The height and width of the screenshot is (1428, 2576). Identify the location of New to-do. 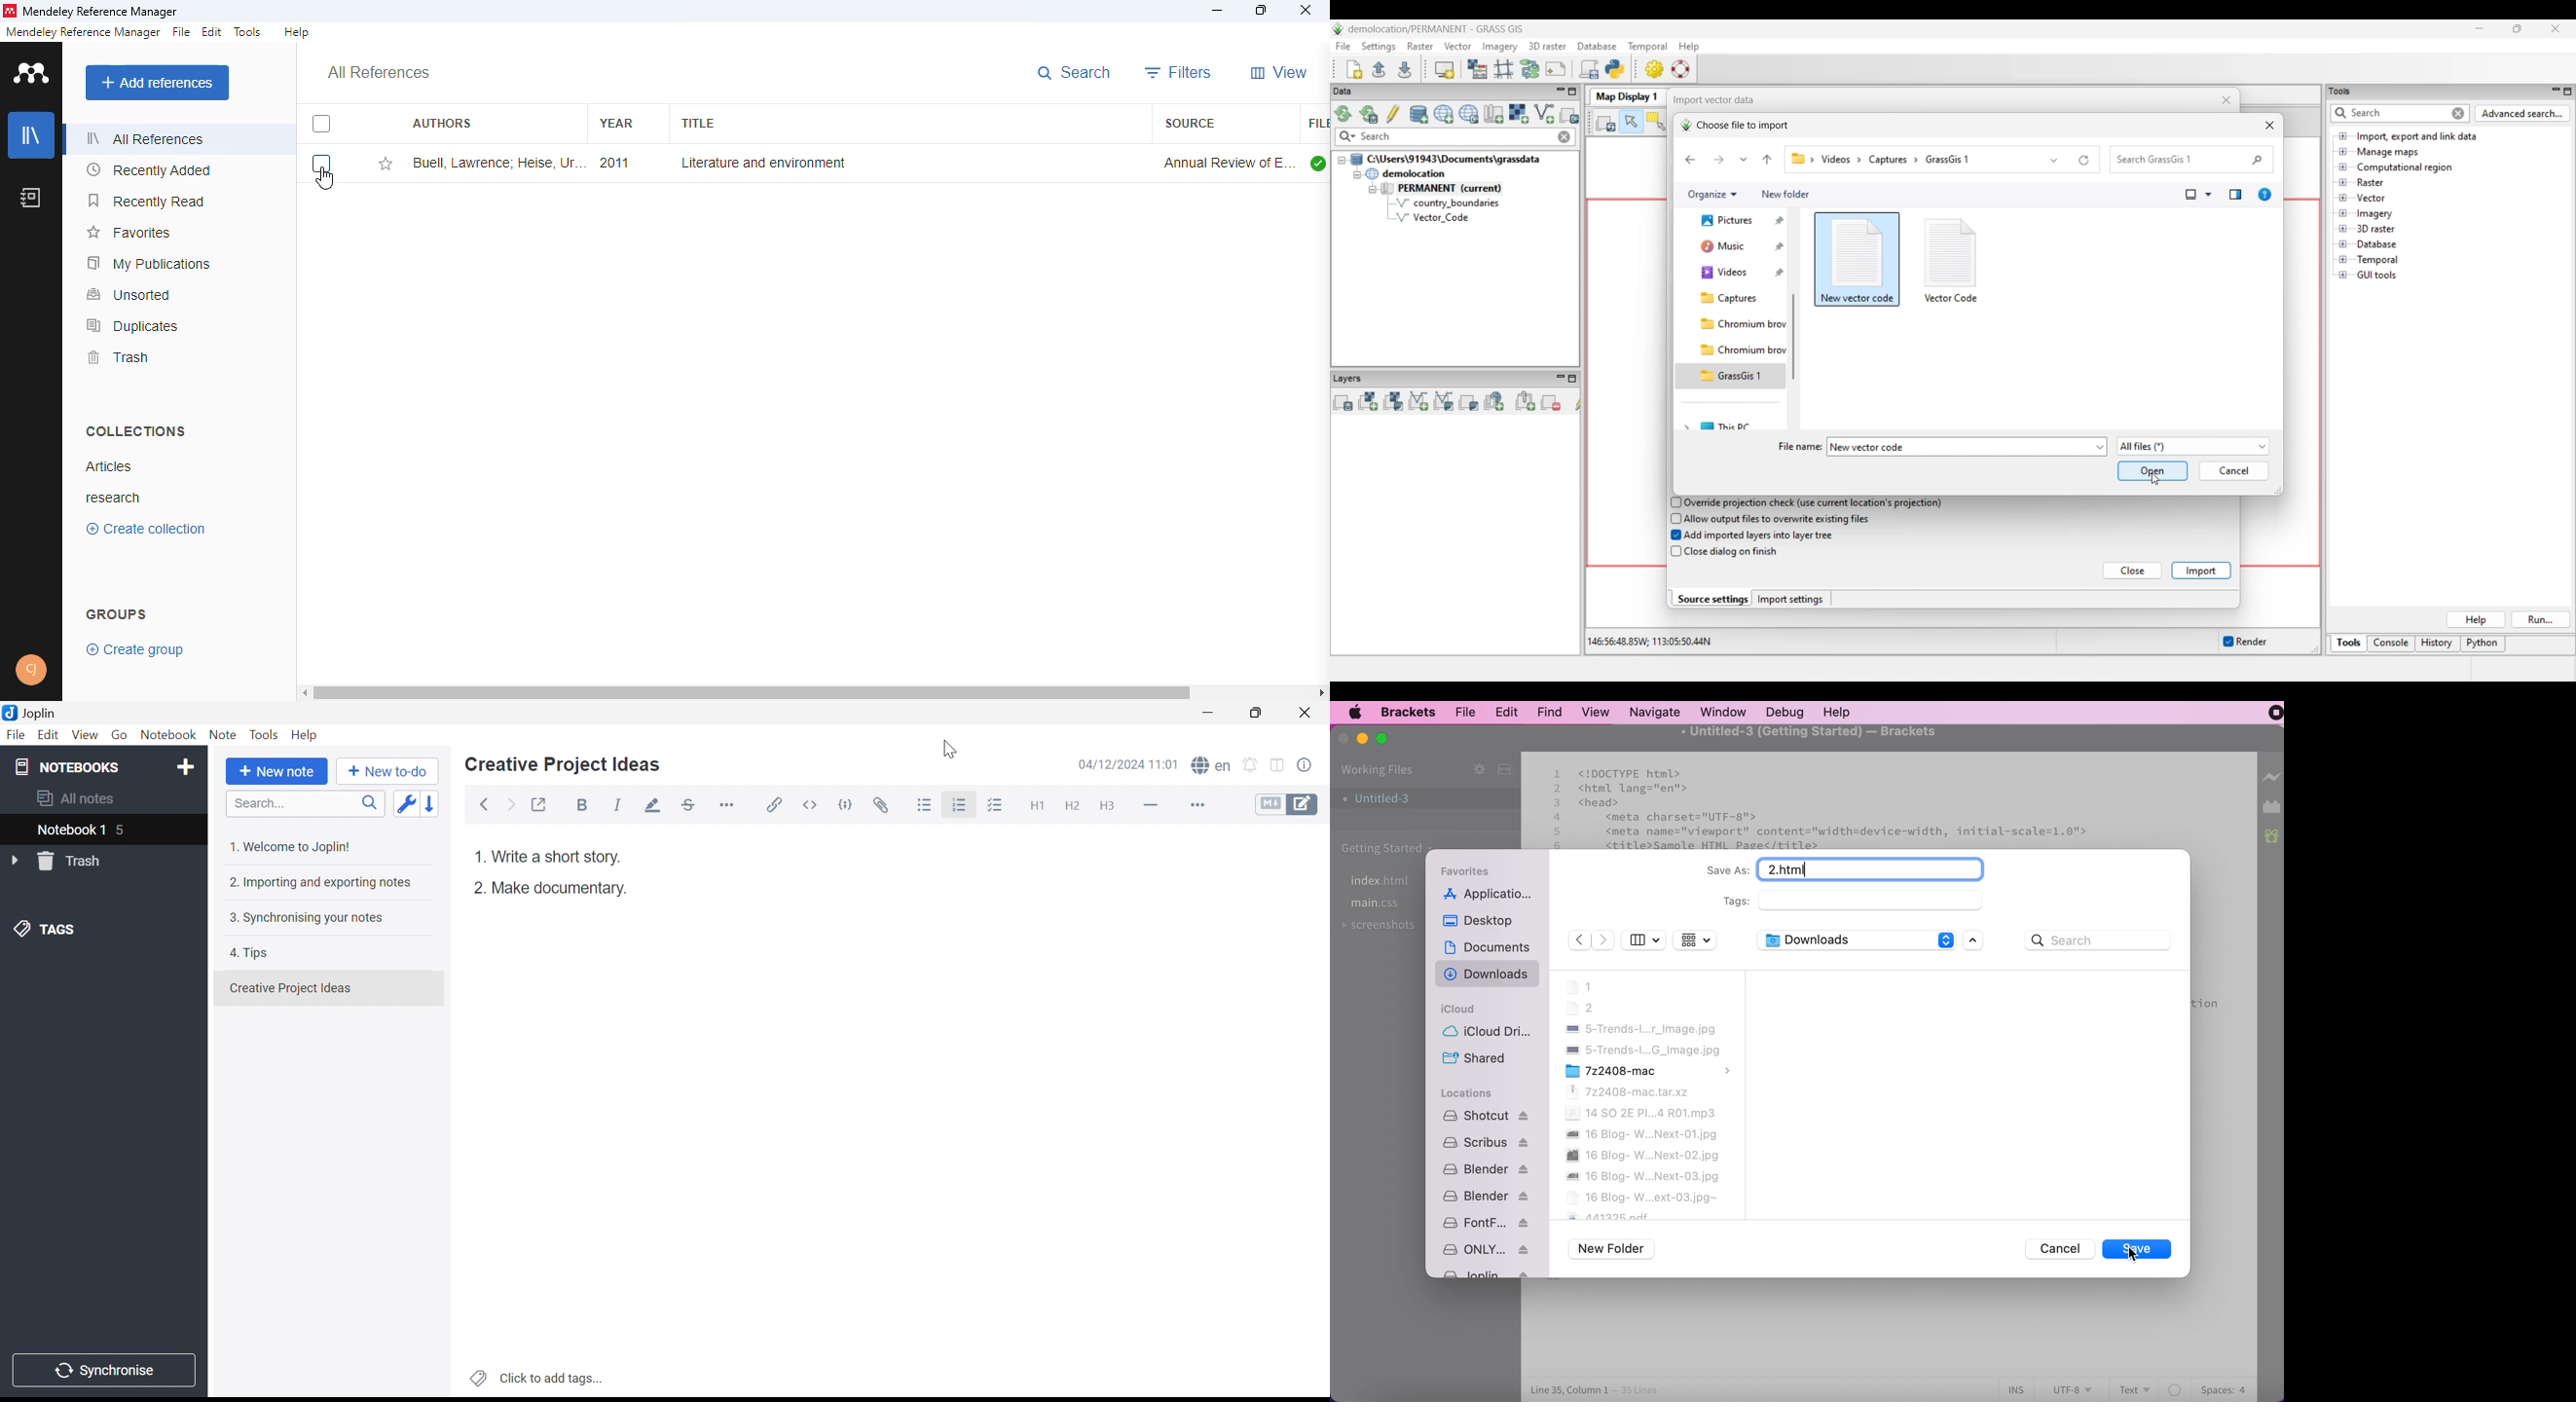
(389, 772).